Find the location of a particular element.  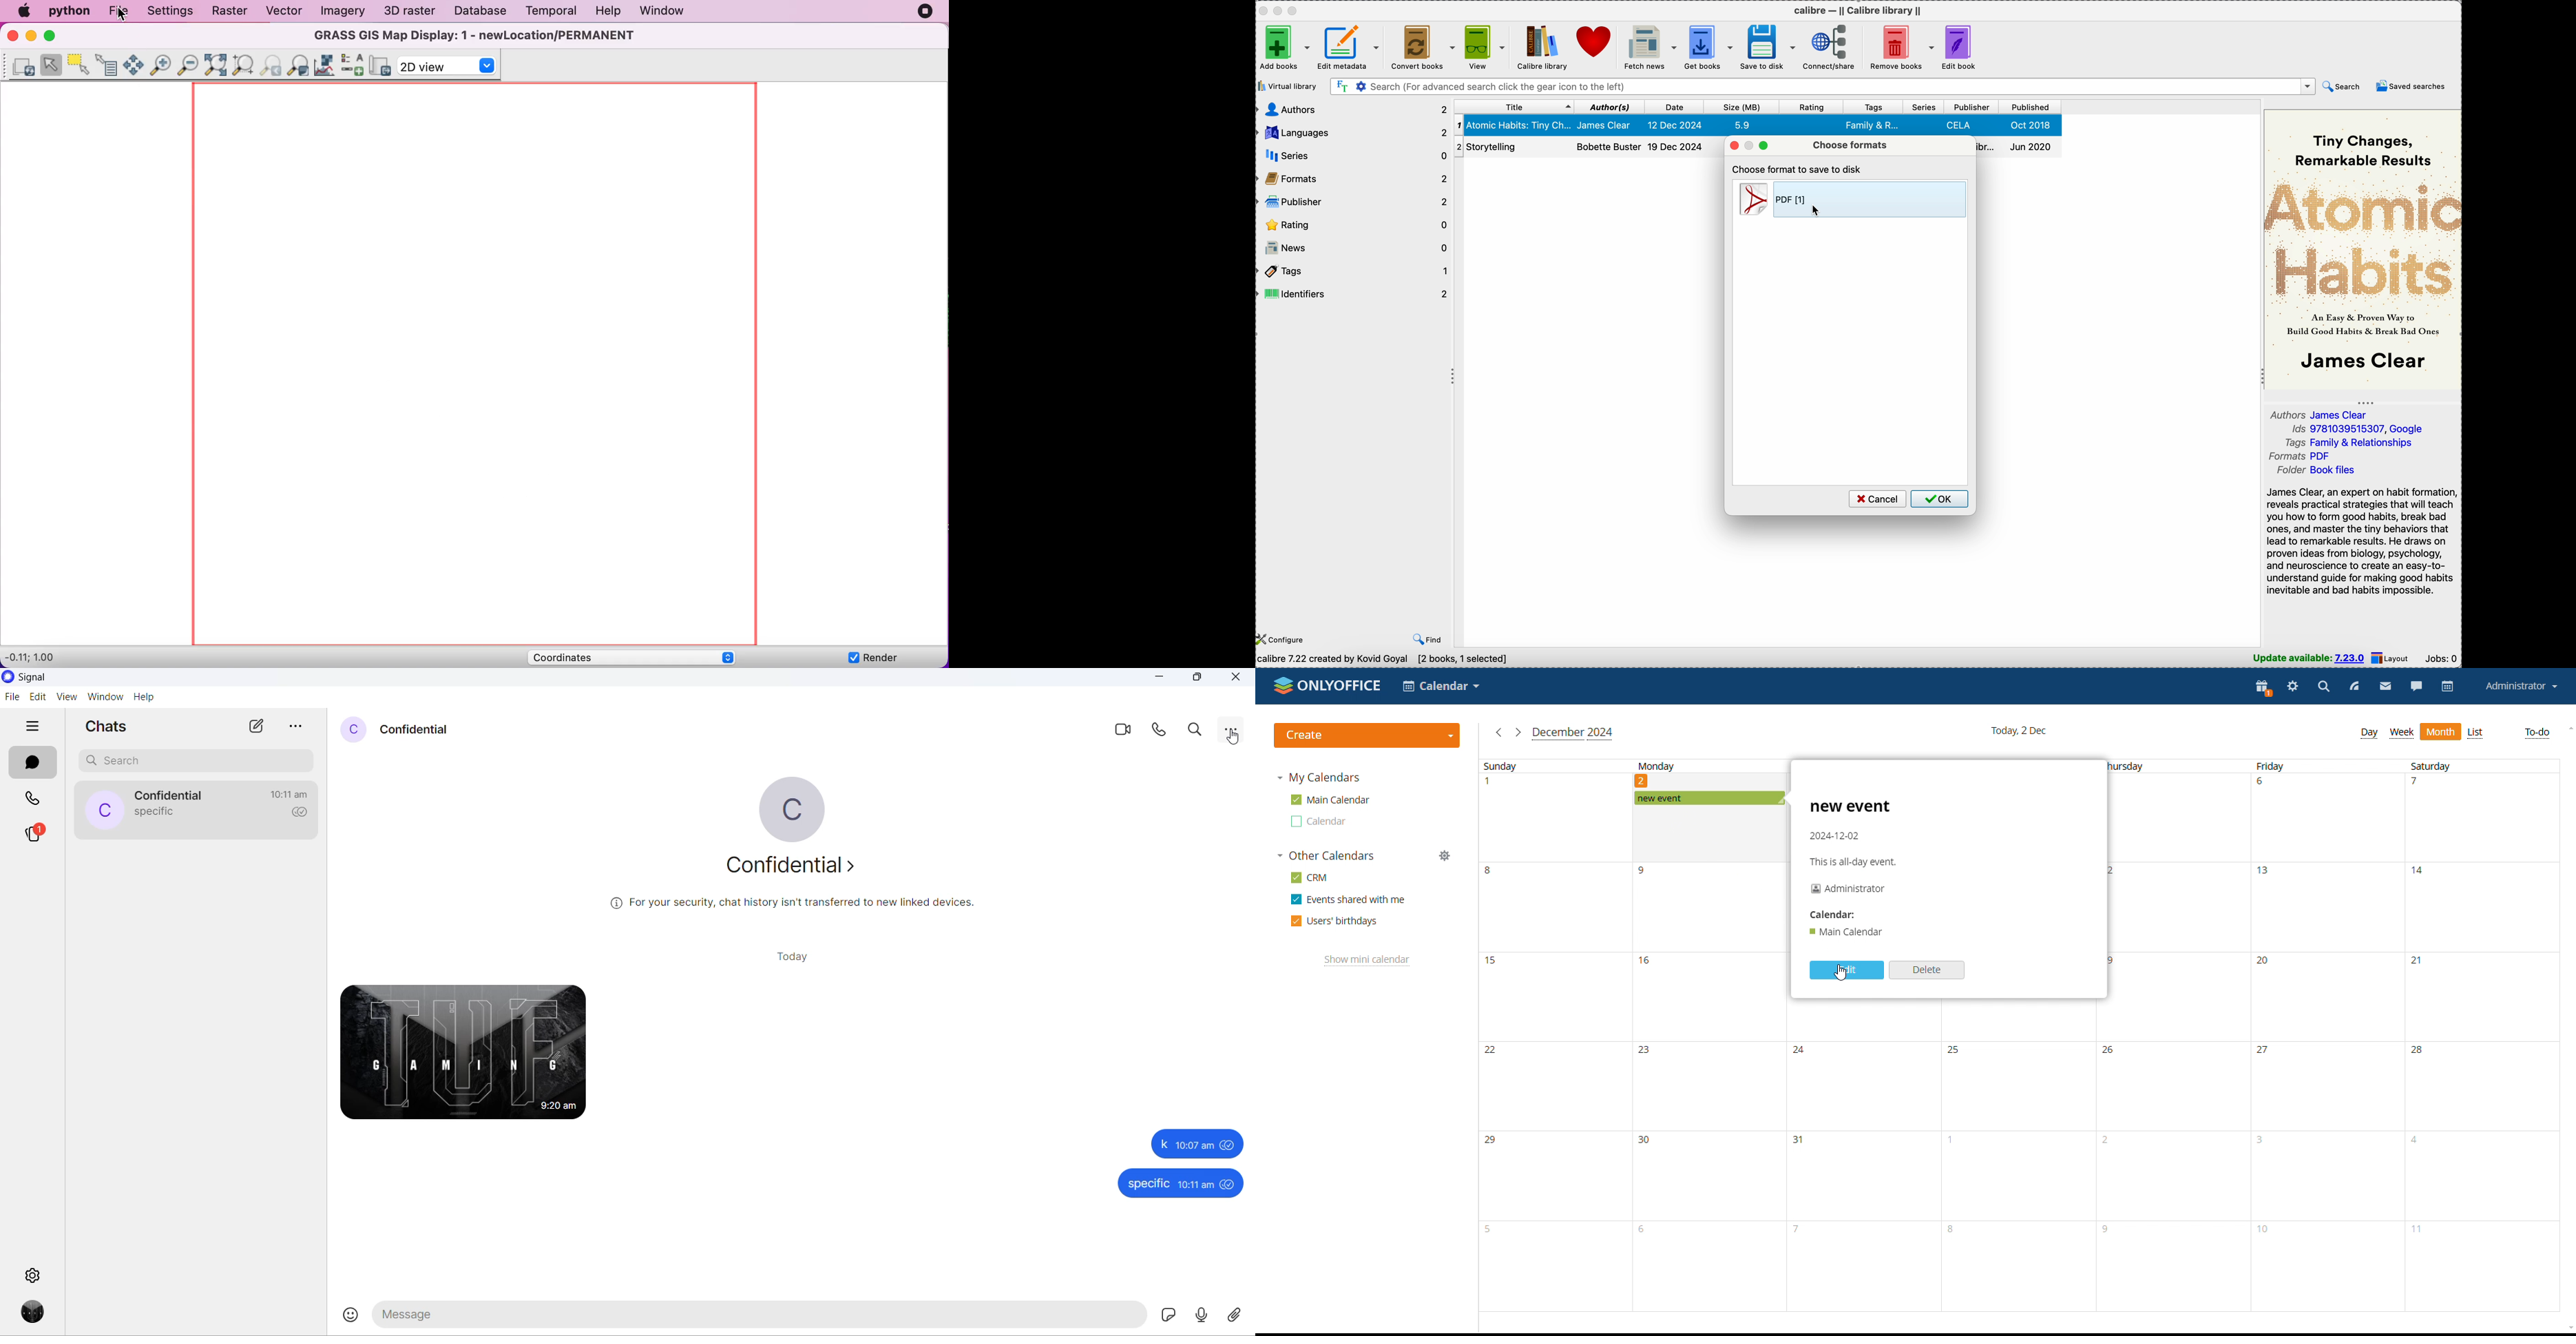

choose format to save to disk is located at coordinates (1799, 169).